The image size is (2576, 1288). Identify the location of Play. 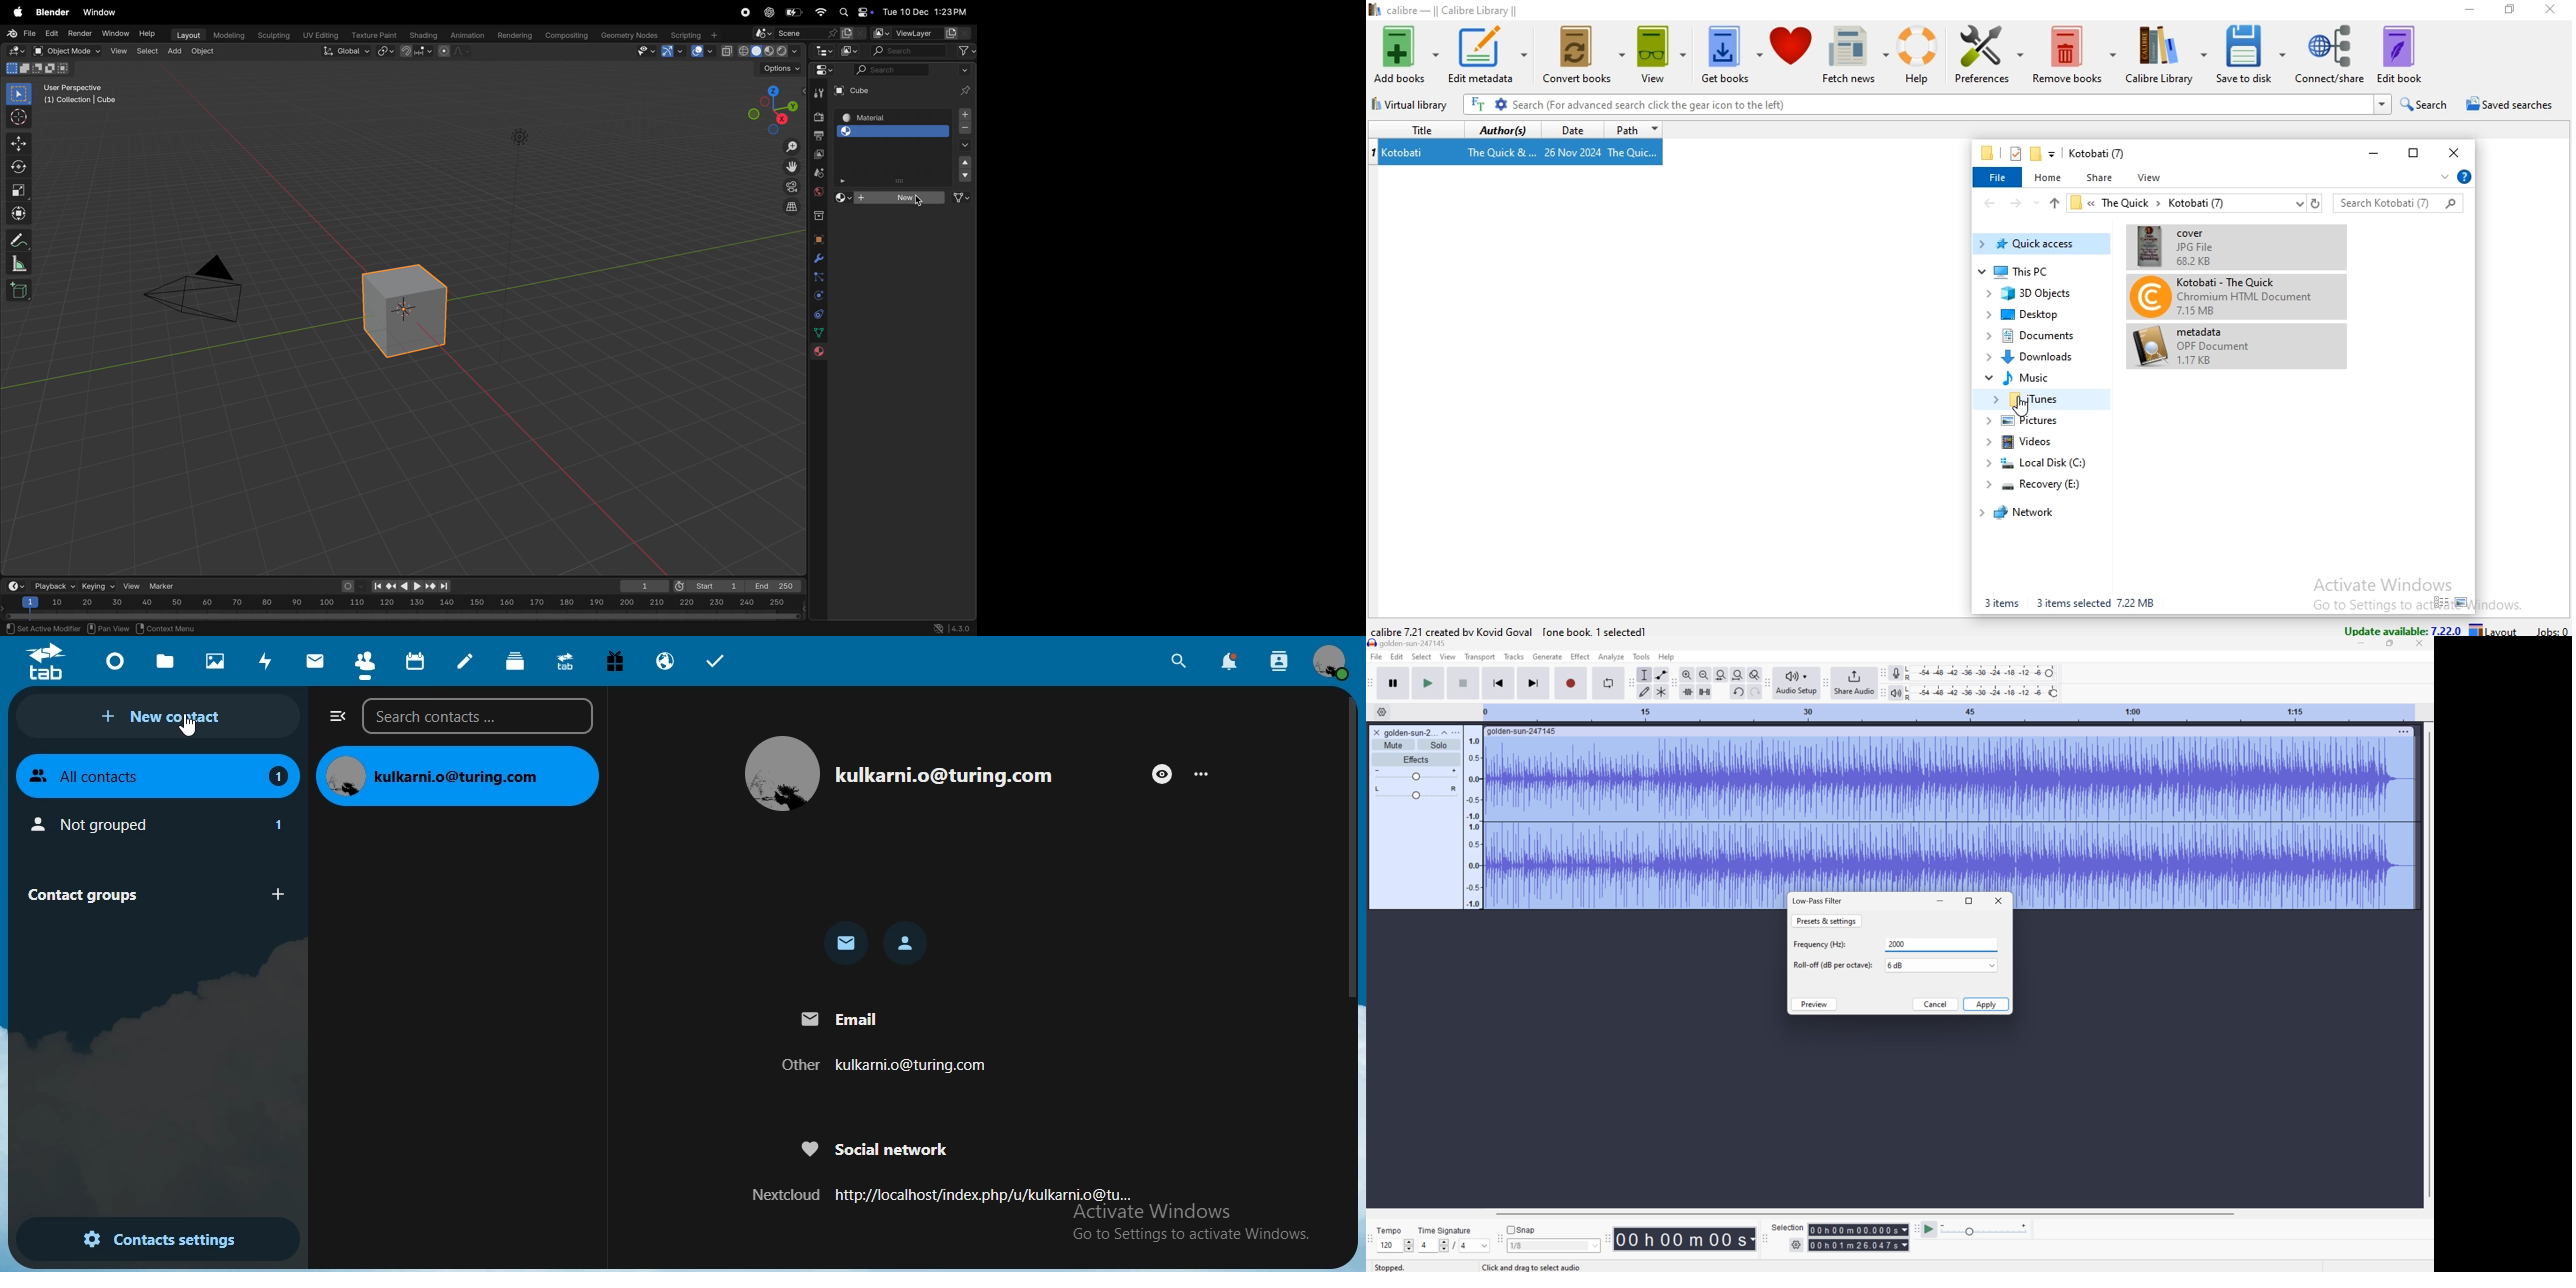
(1428, 682).